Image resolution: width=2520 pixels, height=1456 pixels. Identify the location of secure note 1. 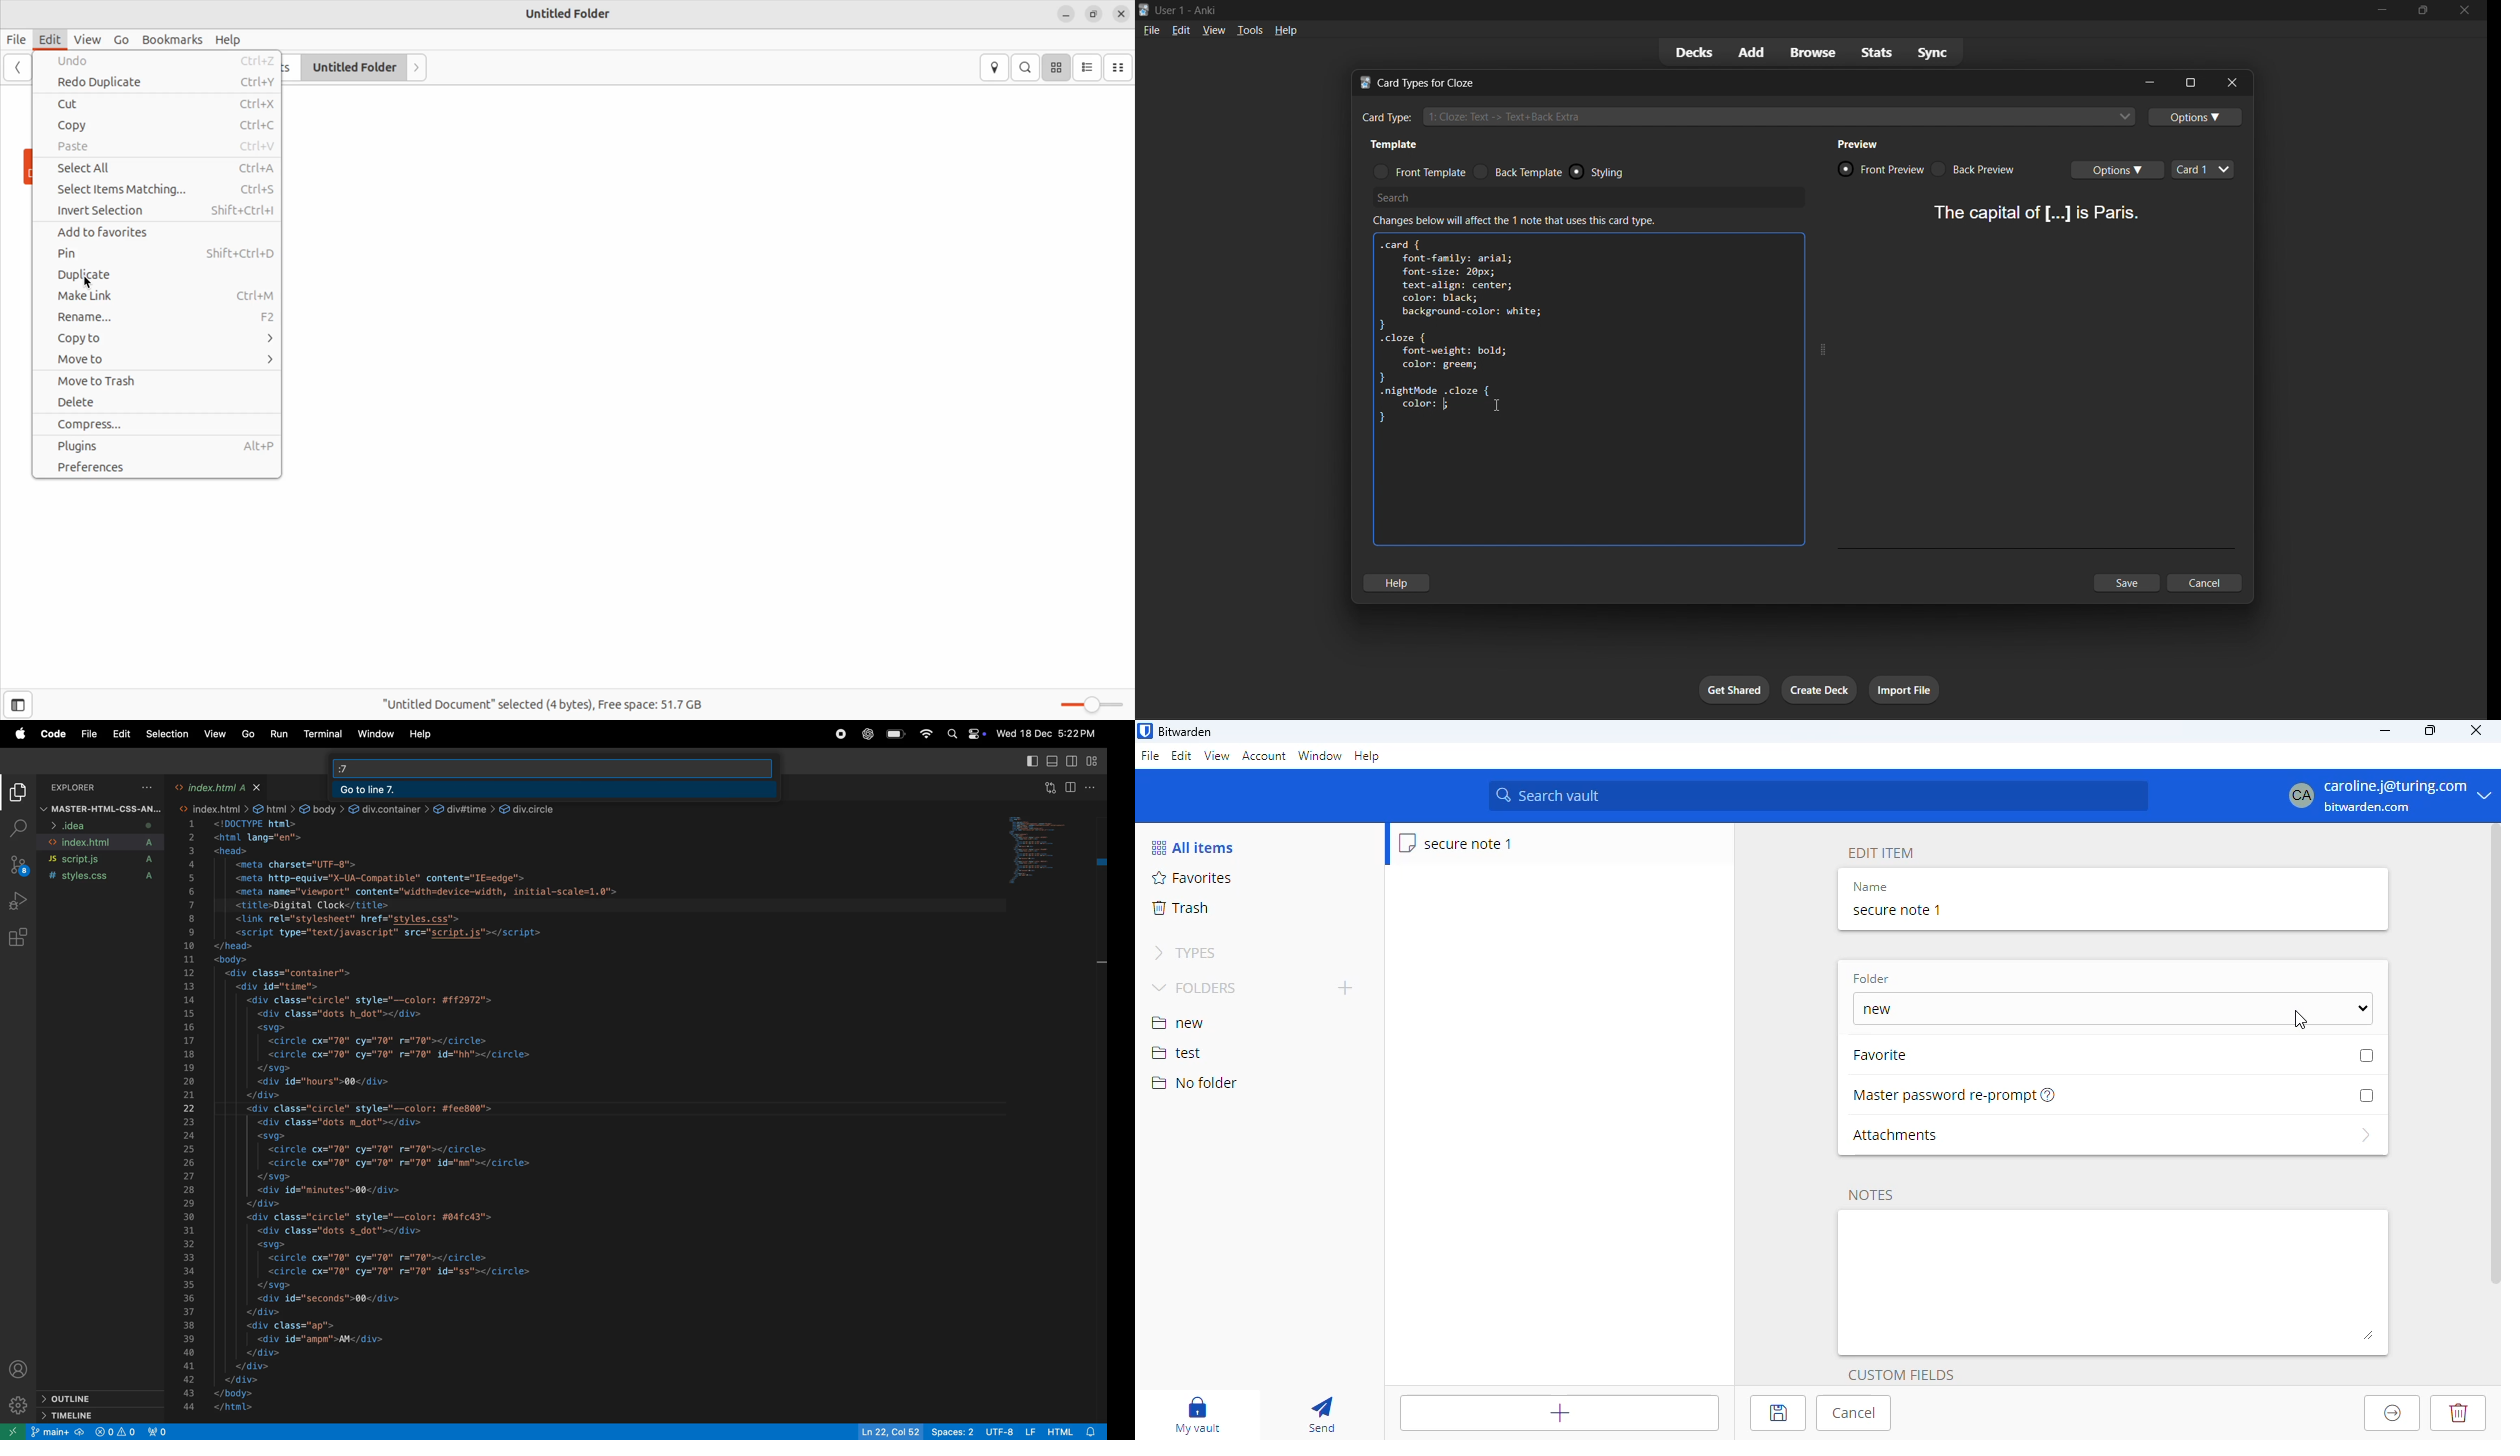
(1897, 910).